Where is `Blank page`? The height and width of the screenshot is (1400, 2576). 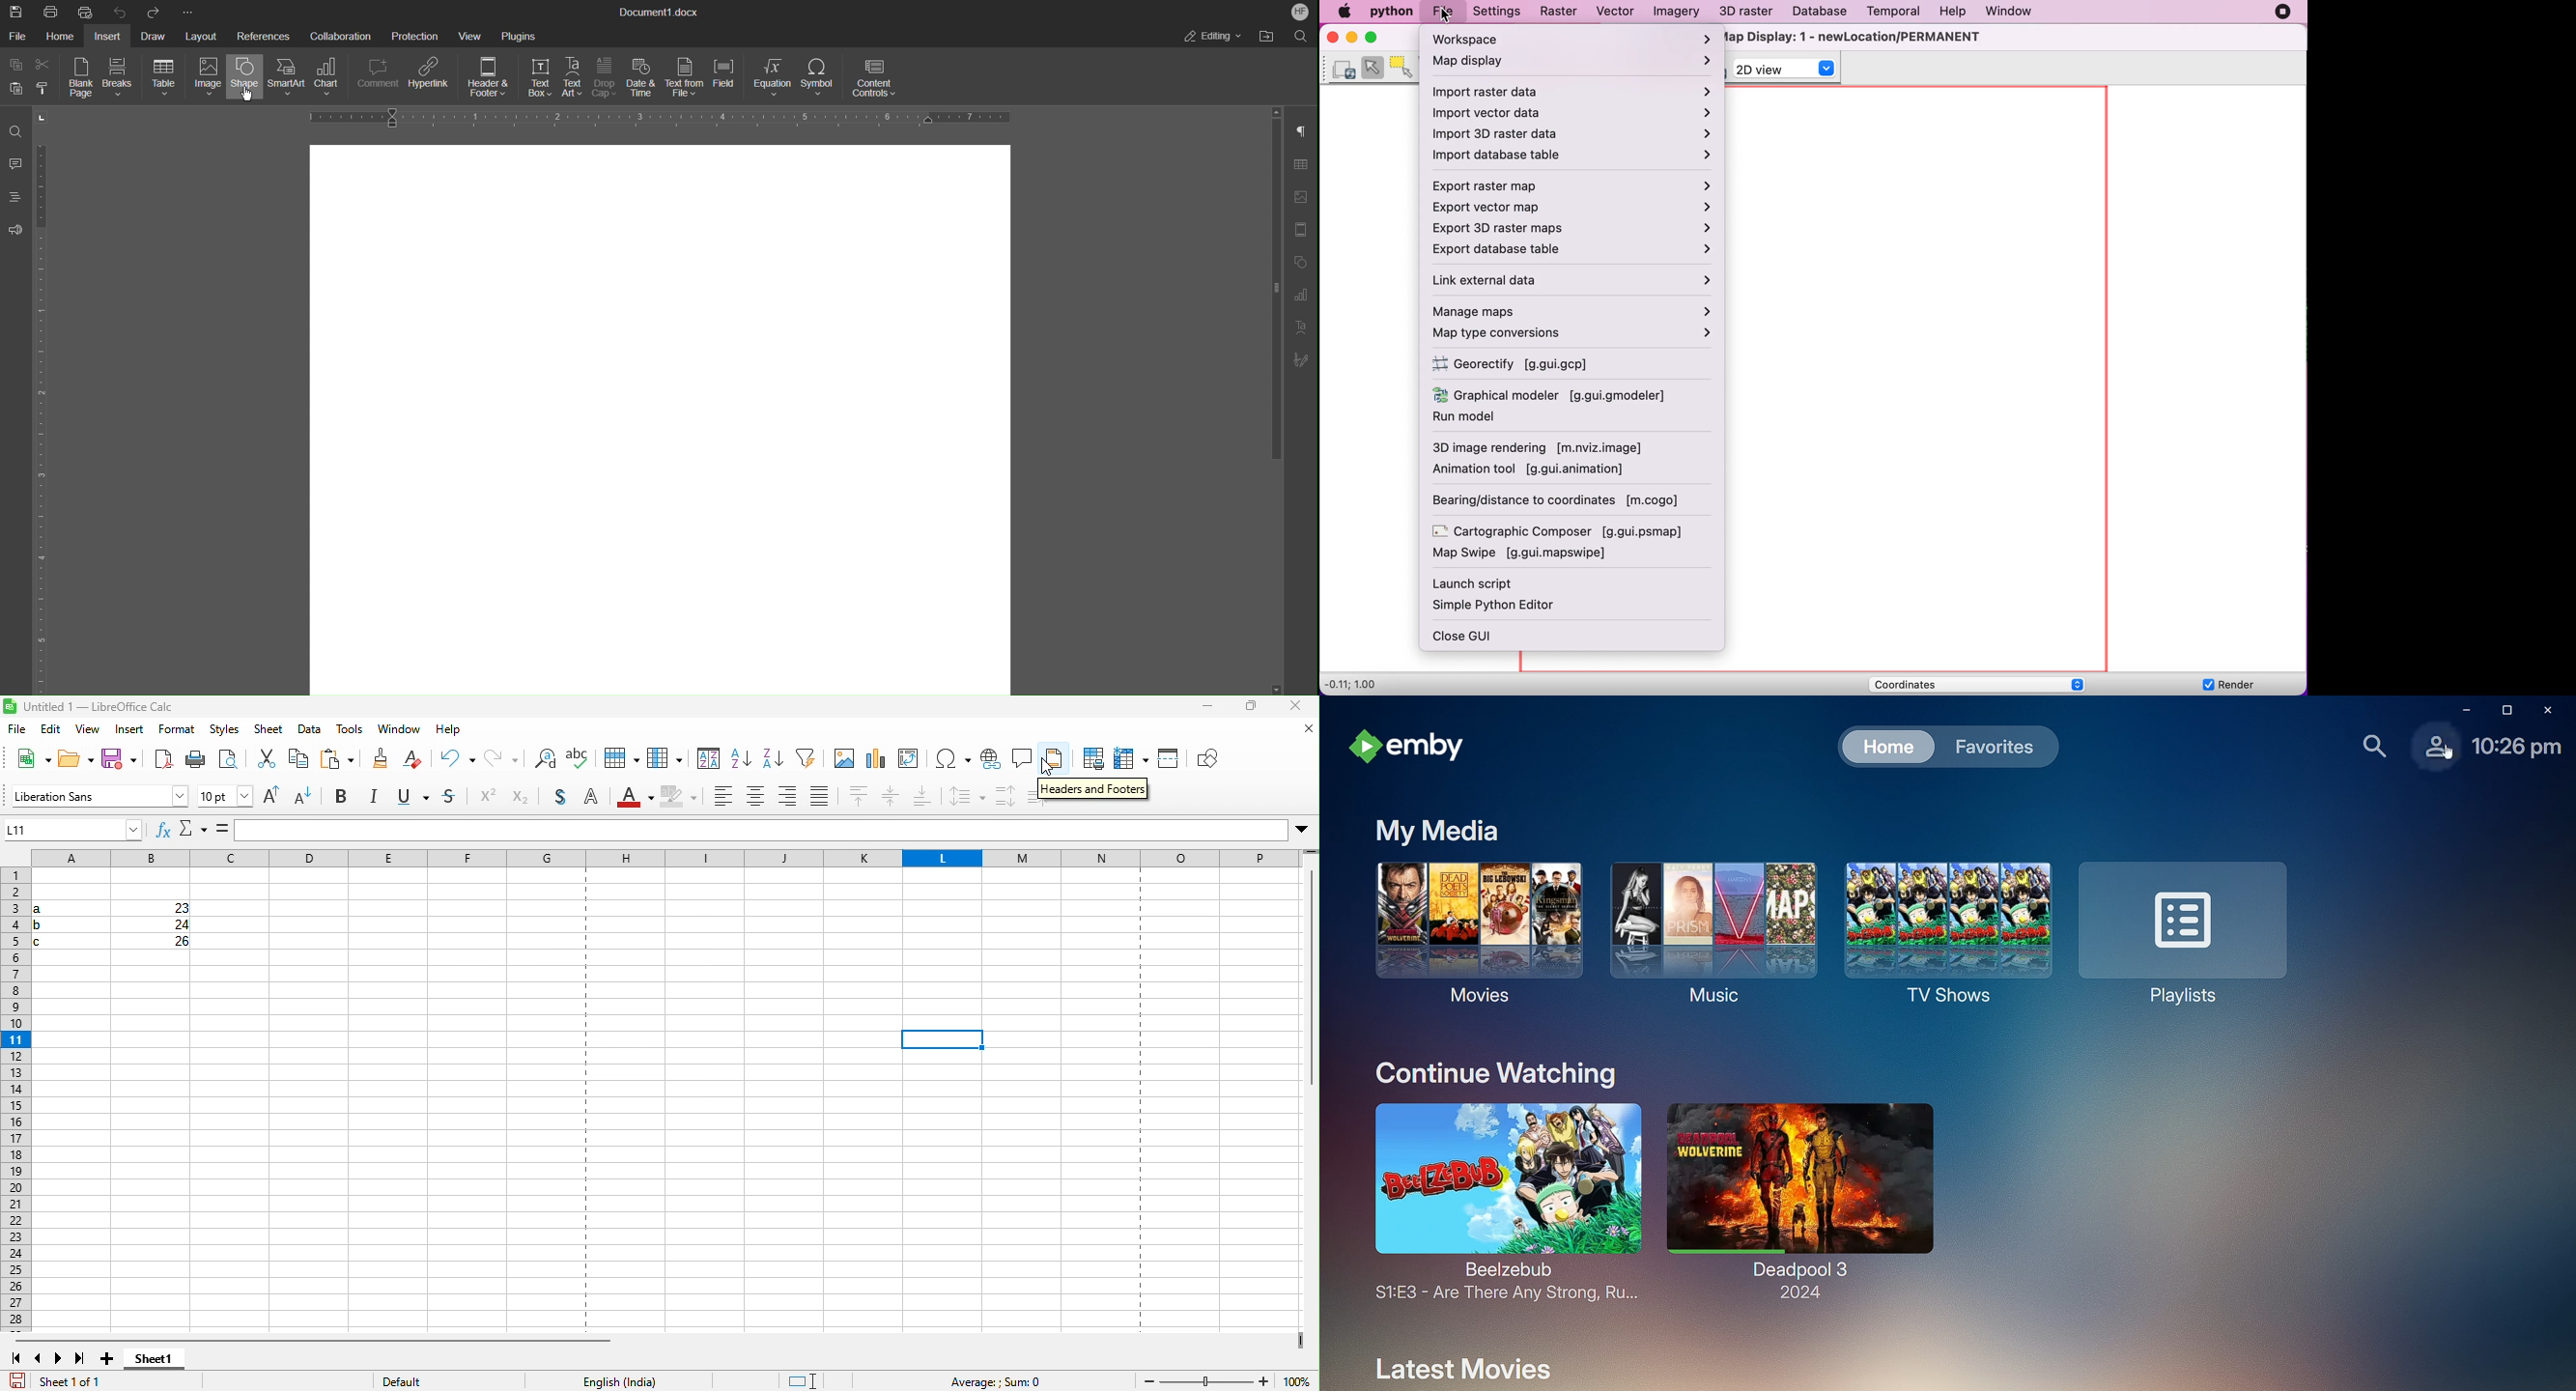
Blank page is located at coordinates (660, 415).